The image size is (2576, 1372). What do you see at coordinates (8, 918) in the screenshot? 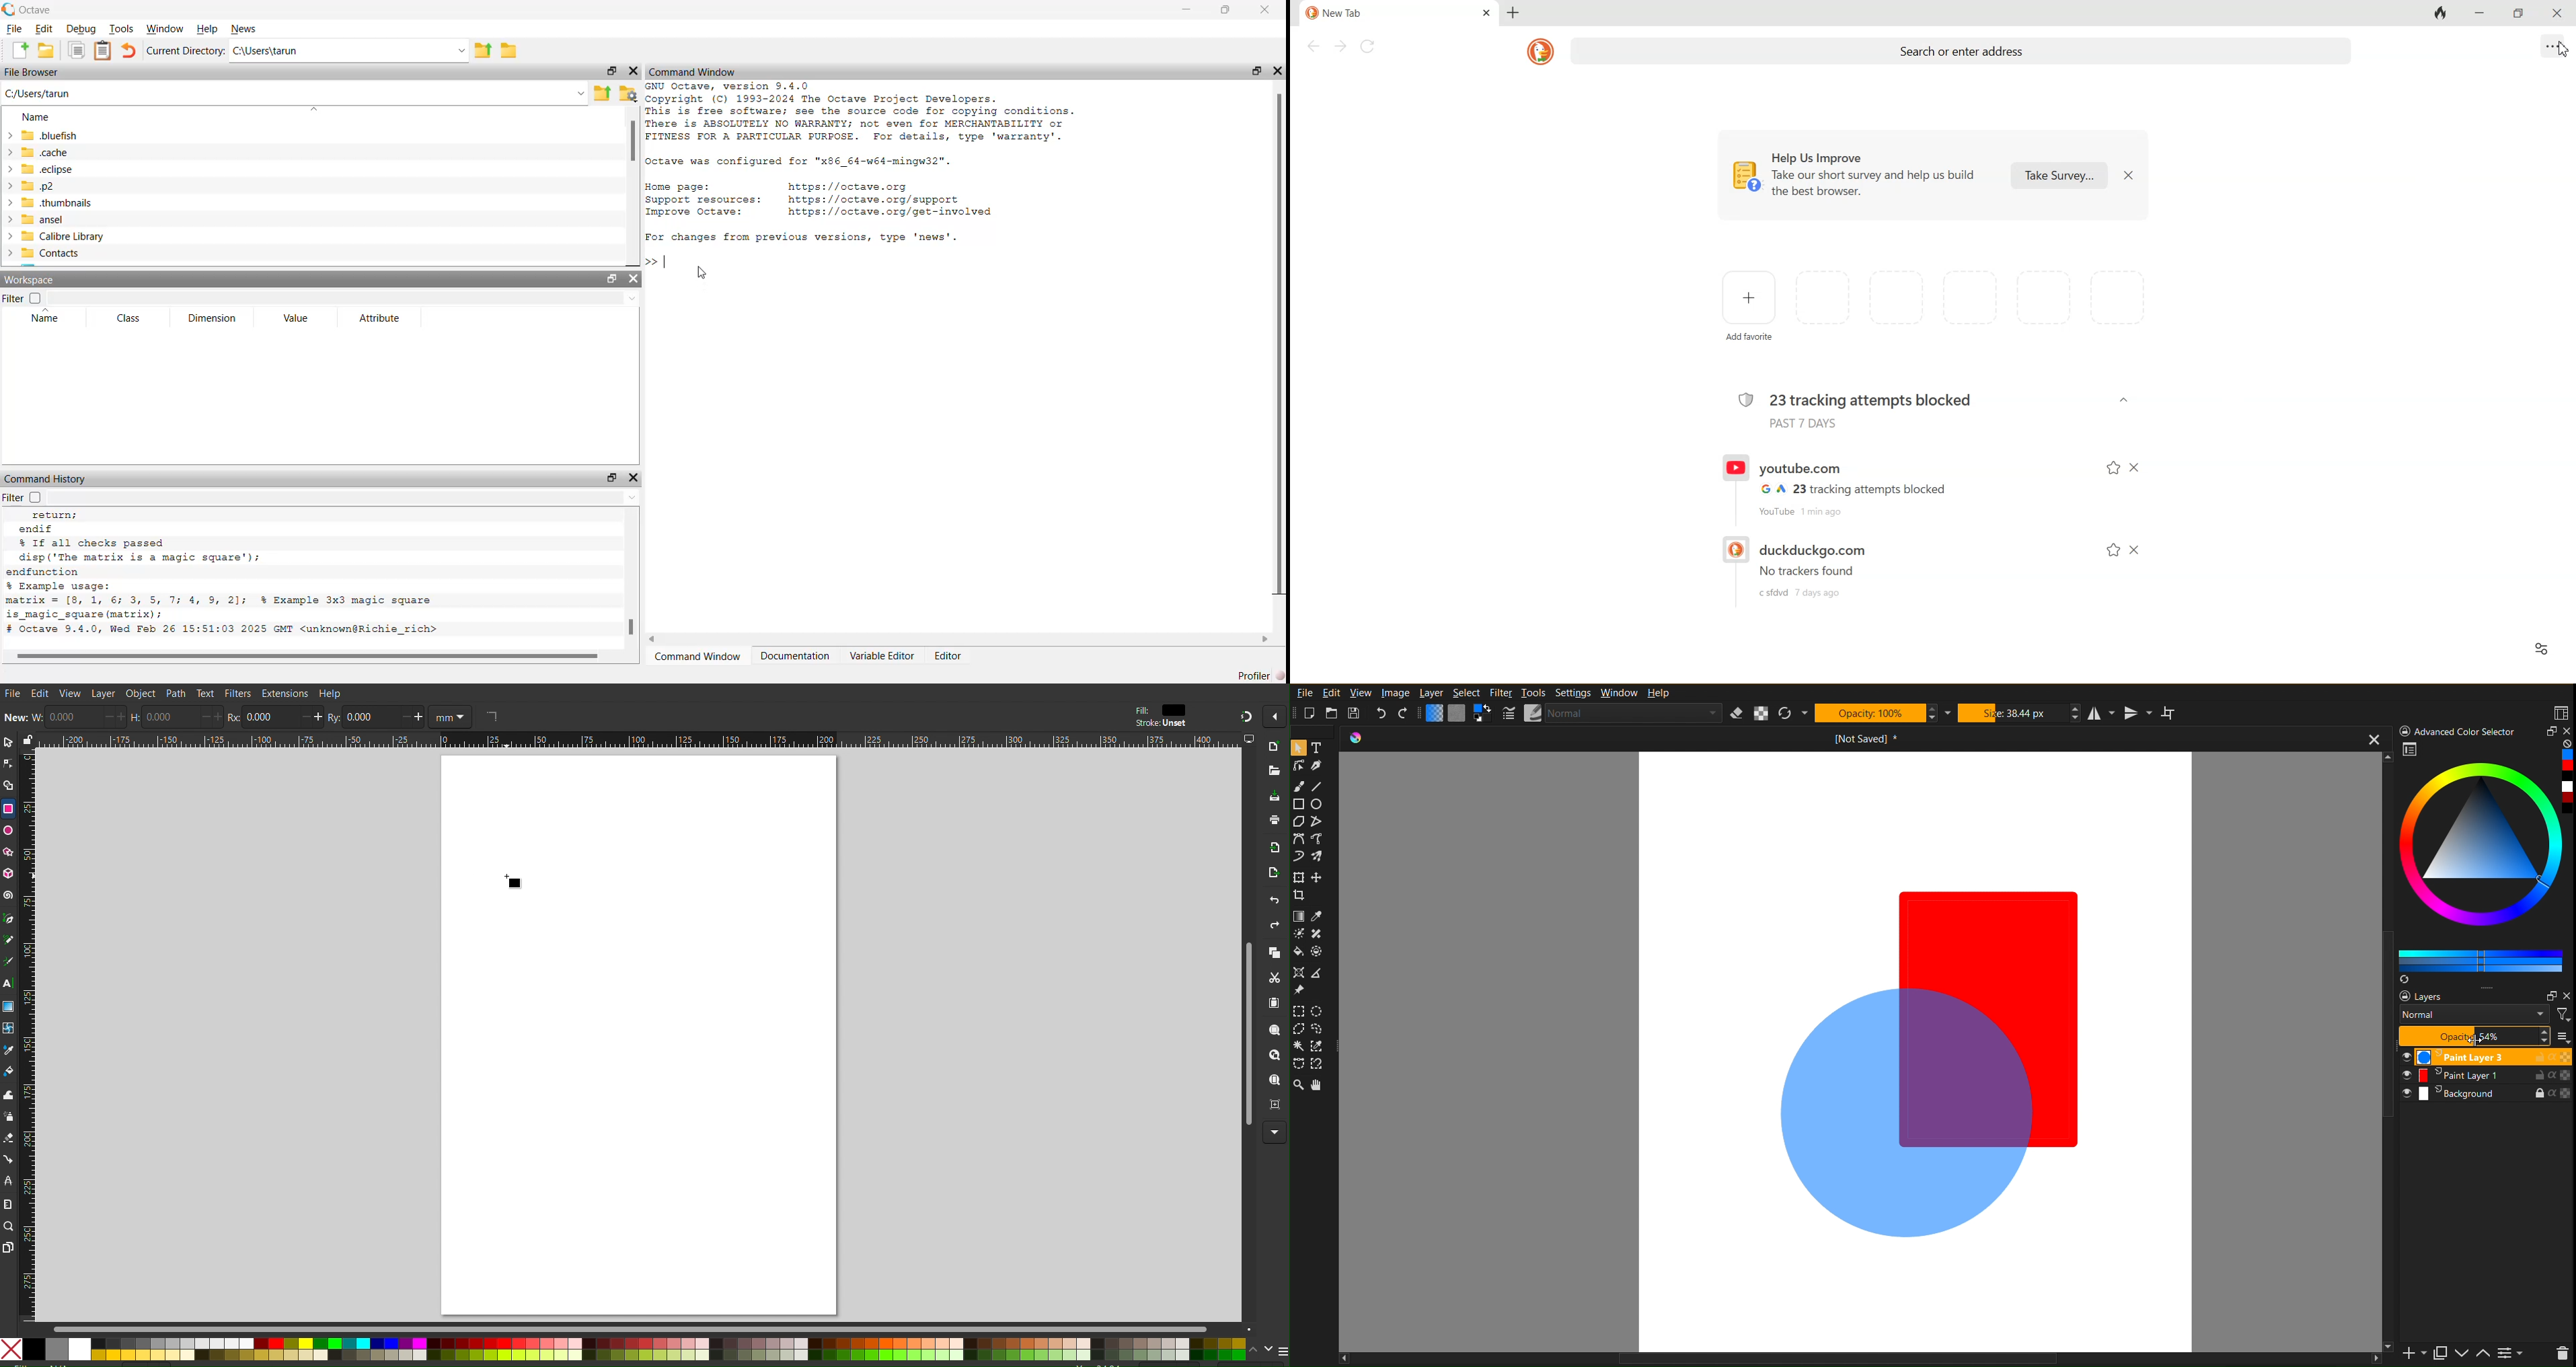
I see `Pen Tool` at bounding box center [8, 918].